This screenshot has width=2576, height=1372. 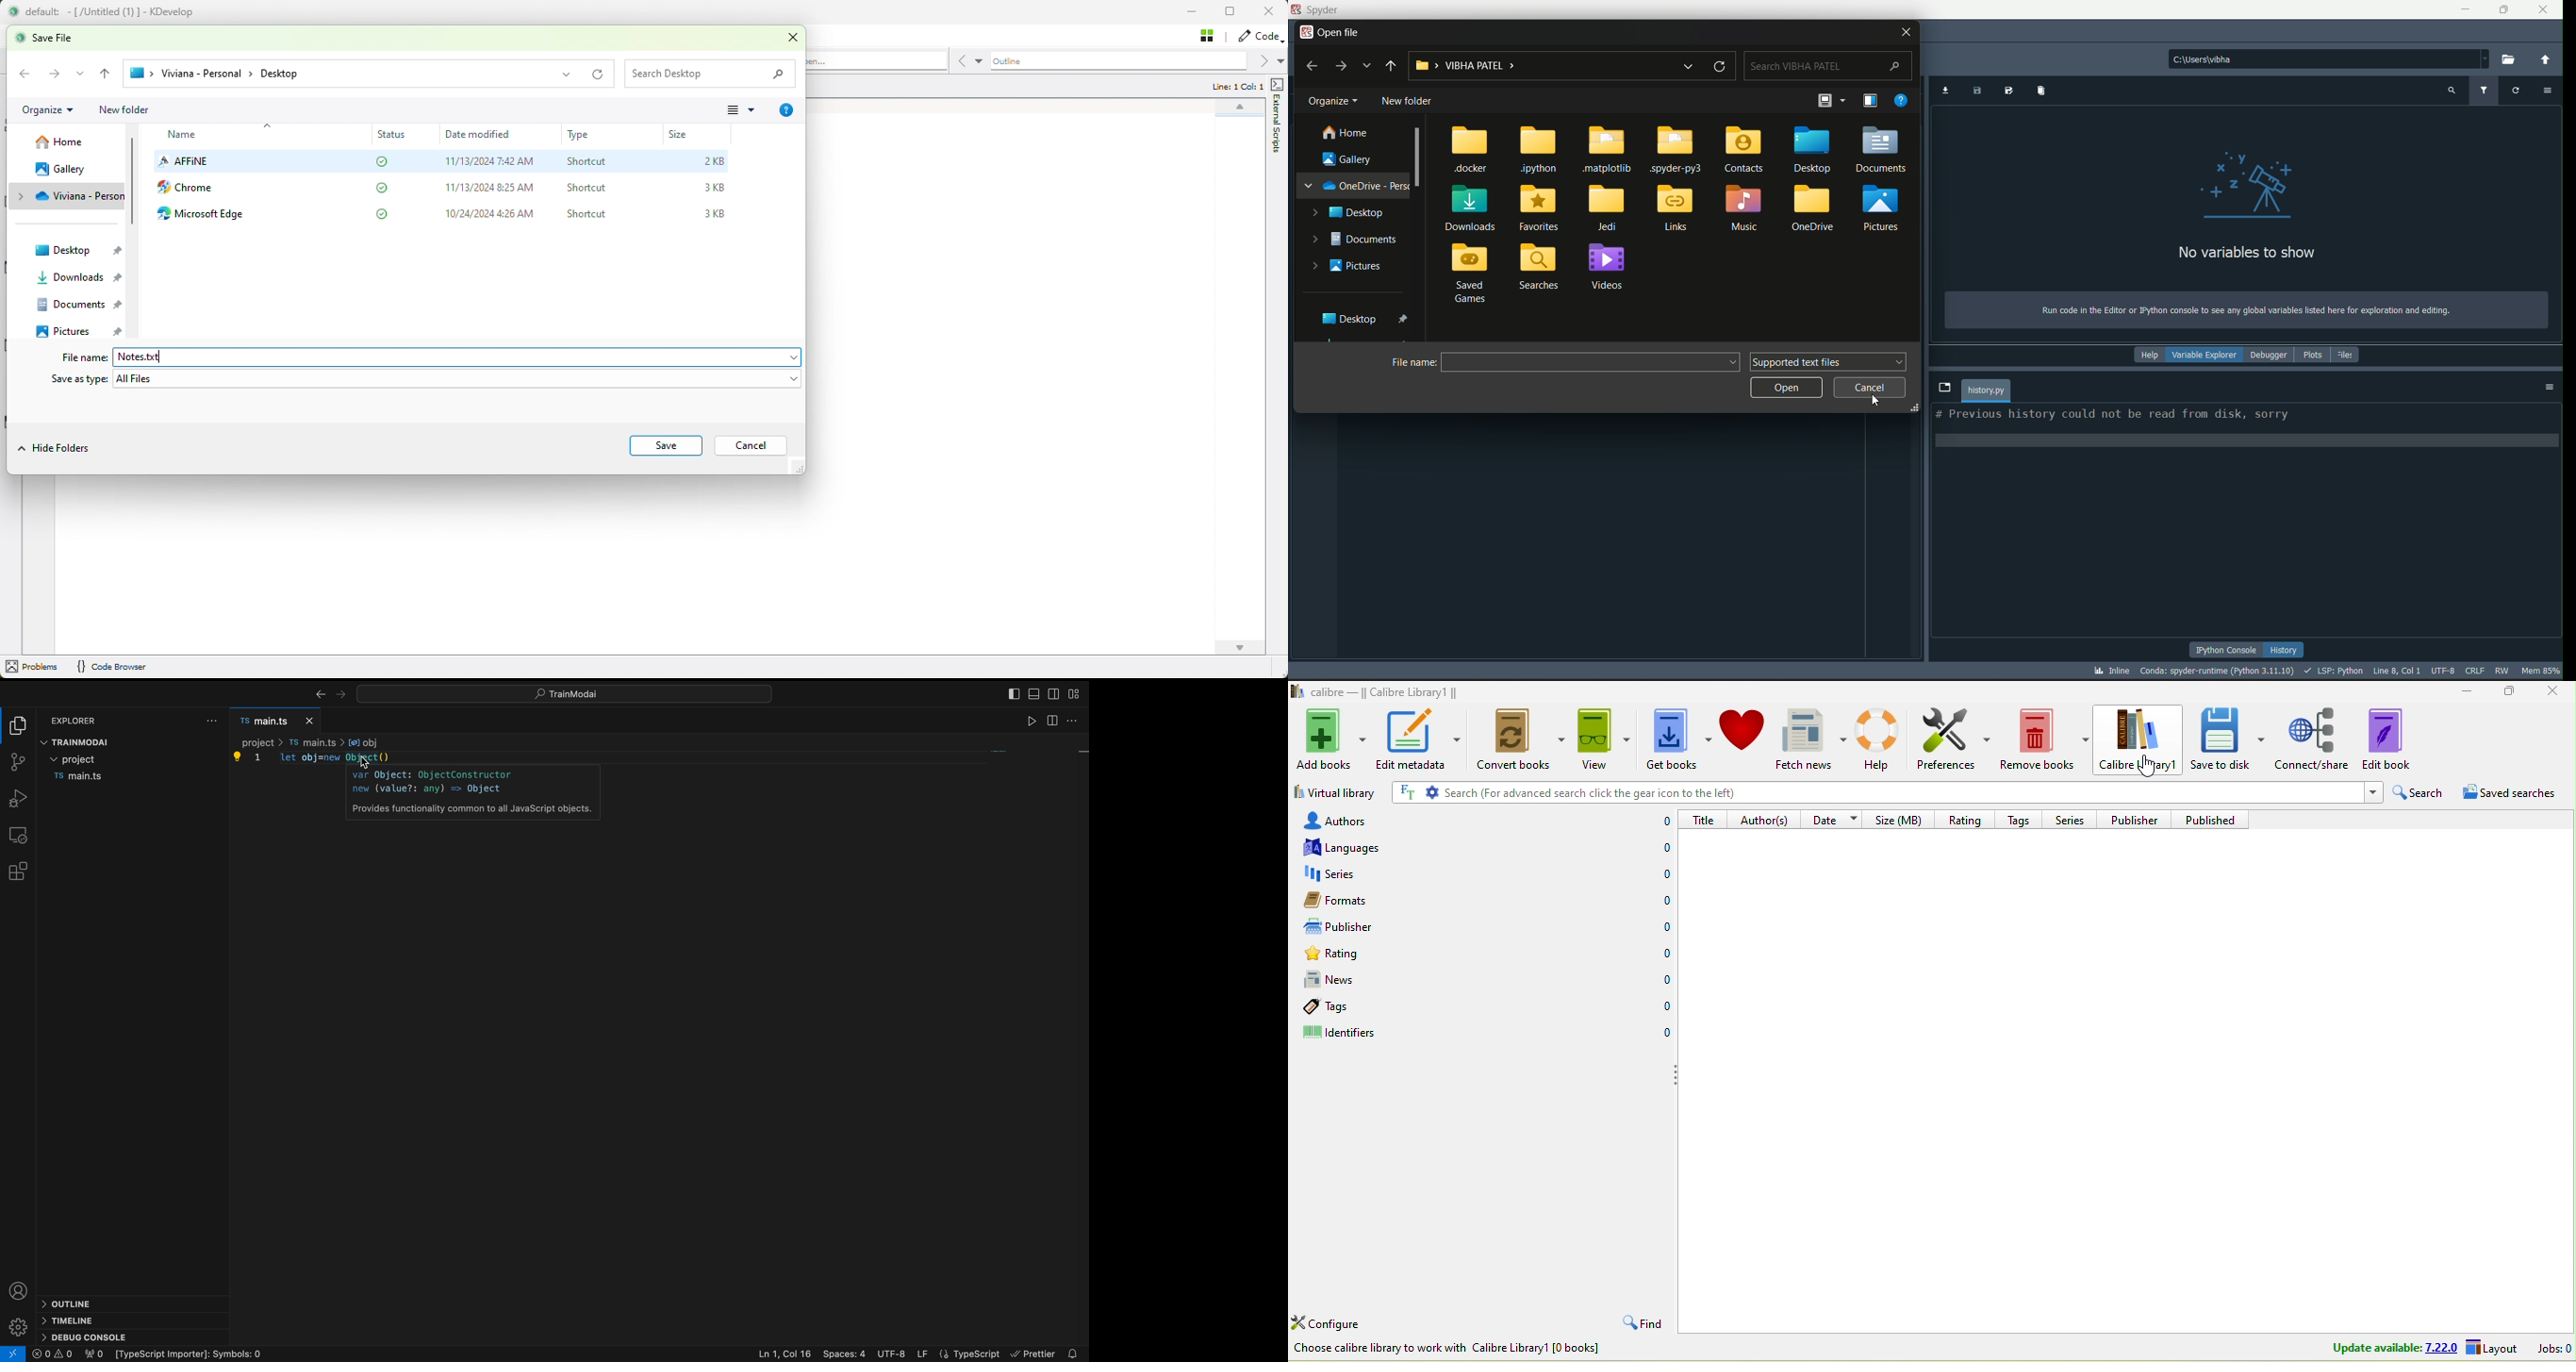 What do you see at coordinates (2140, 739) in the screenshot?
I see `calibre library1` at bounding box center [2140, 739].